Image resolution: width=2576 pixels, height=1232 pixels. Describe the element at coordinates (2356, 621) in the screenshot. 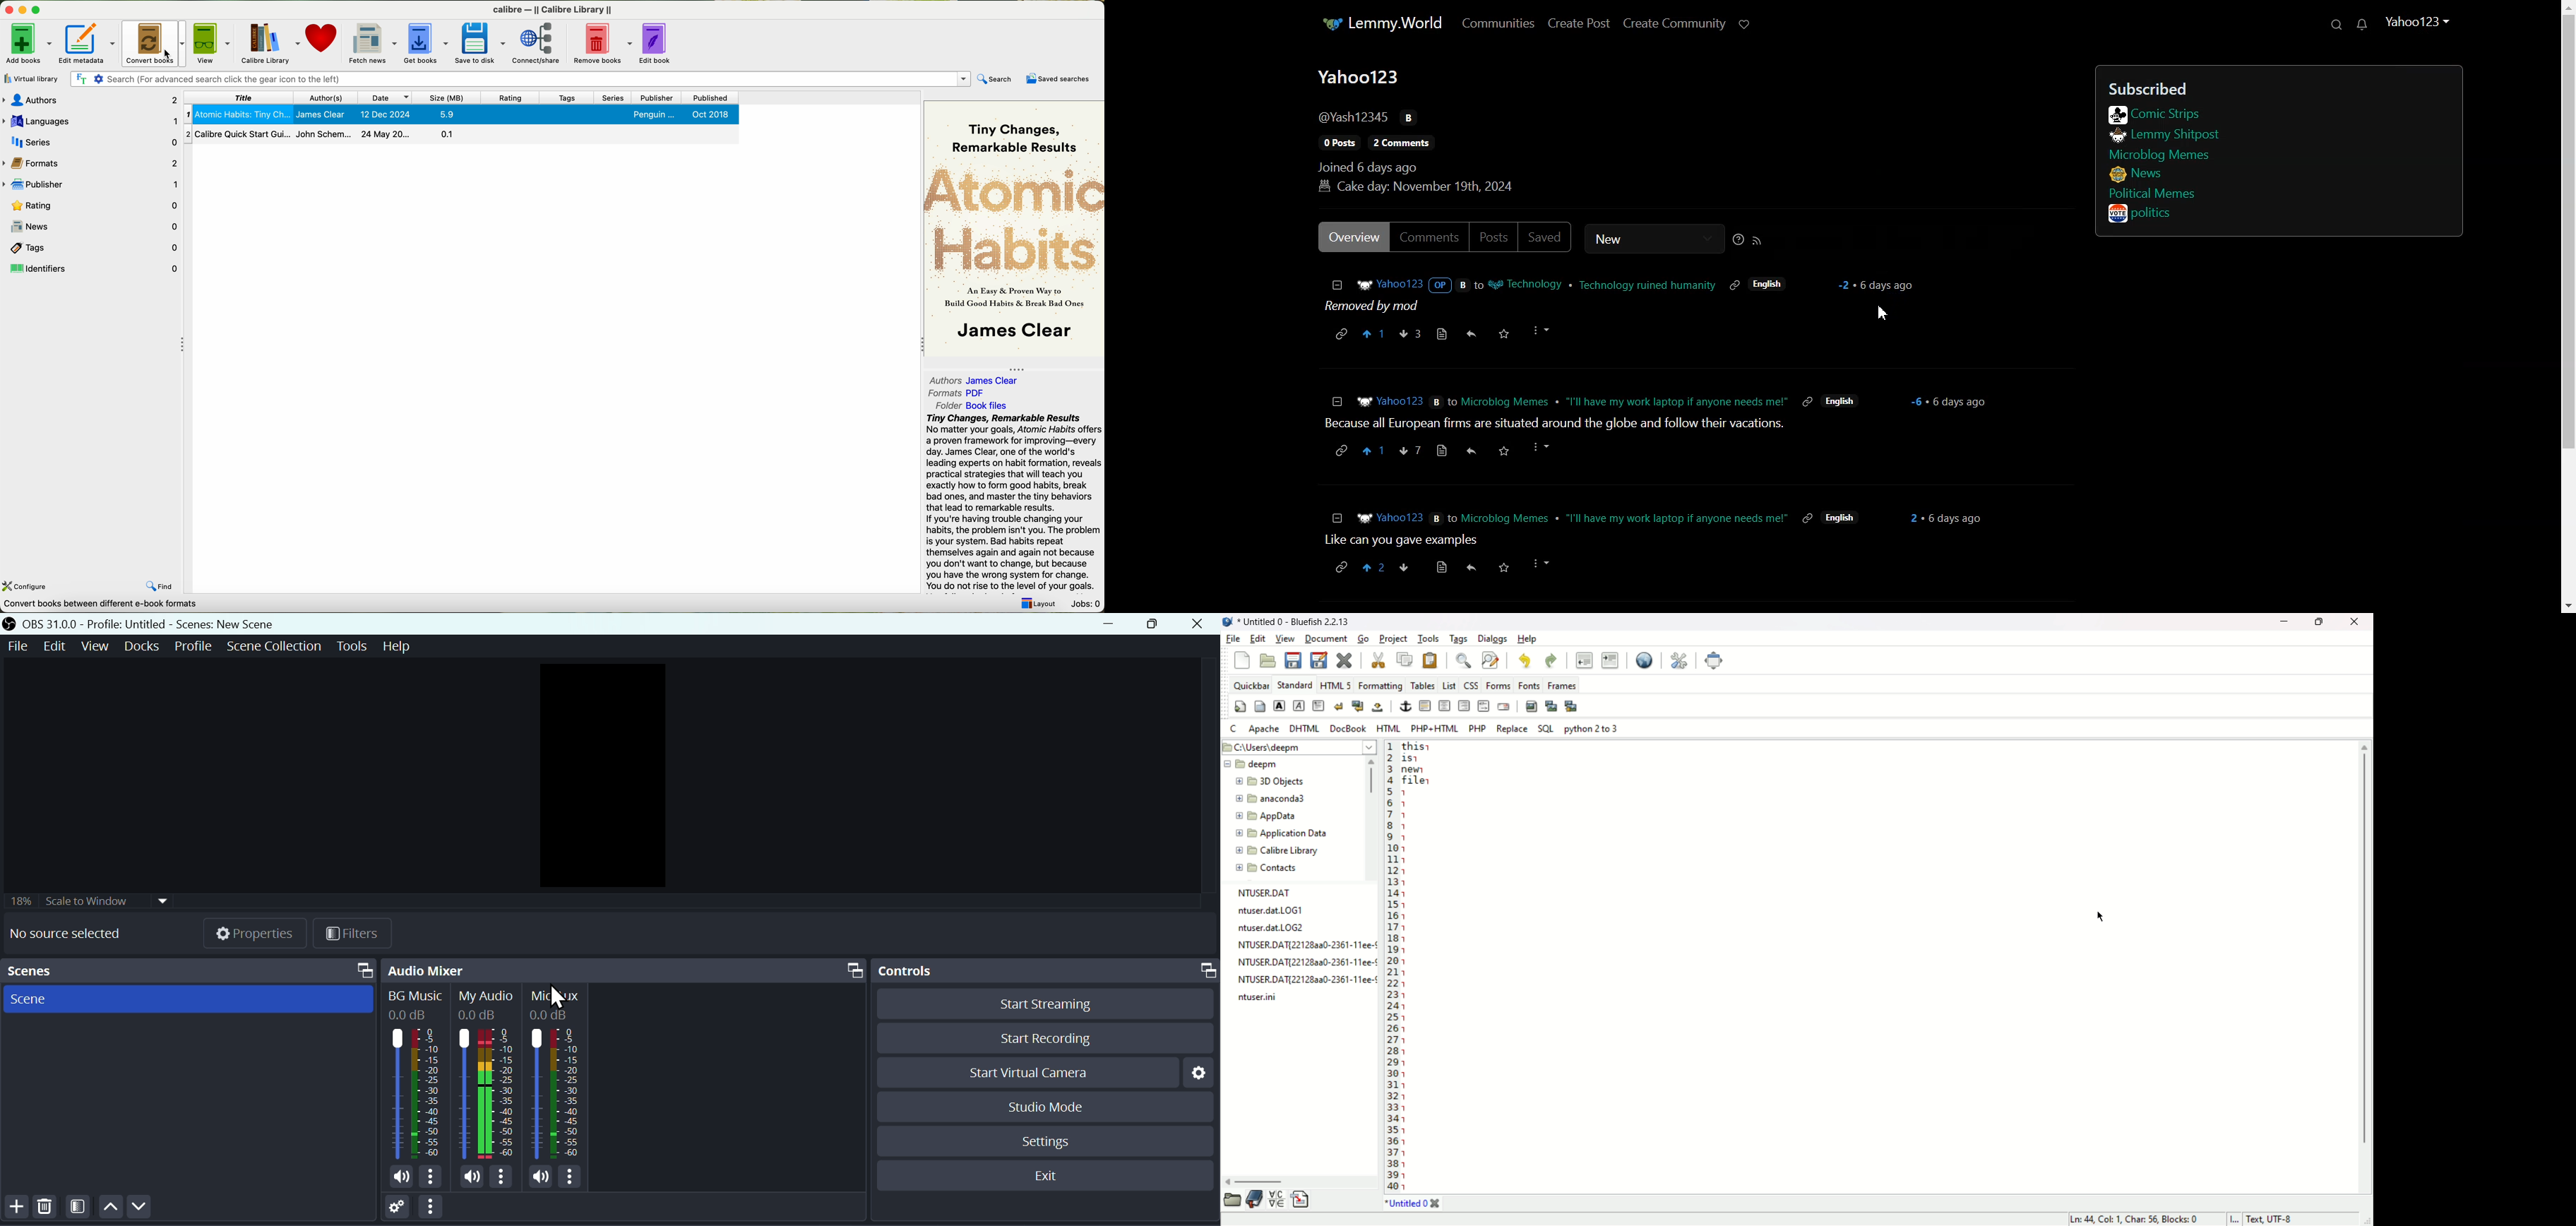

I see `close` at that location.